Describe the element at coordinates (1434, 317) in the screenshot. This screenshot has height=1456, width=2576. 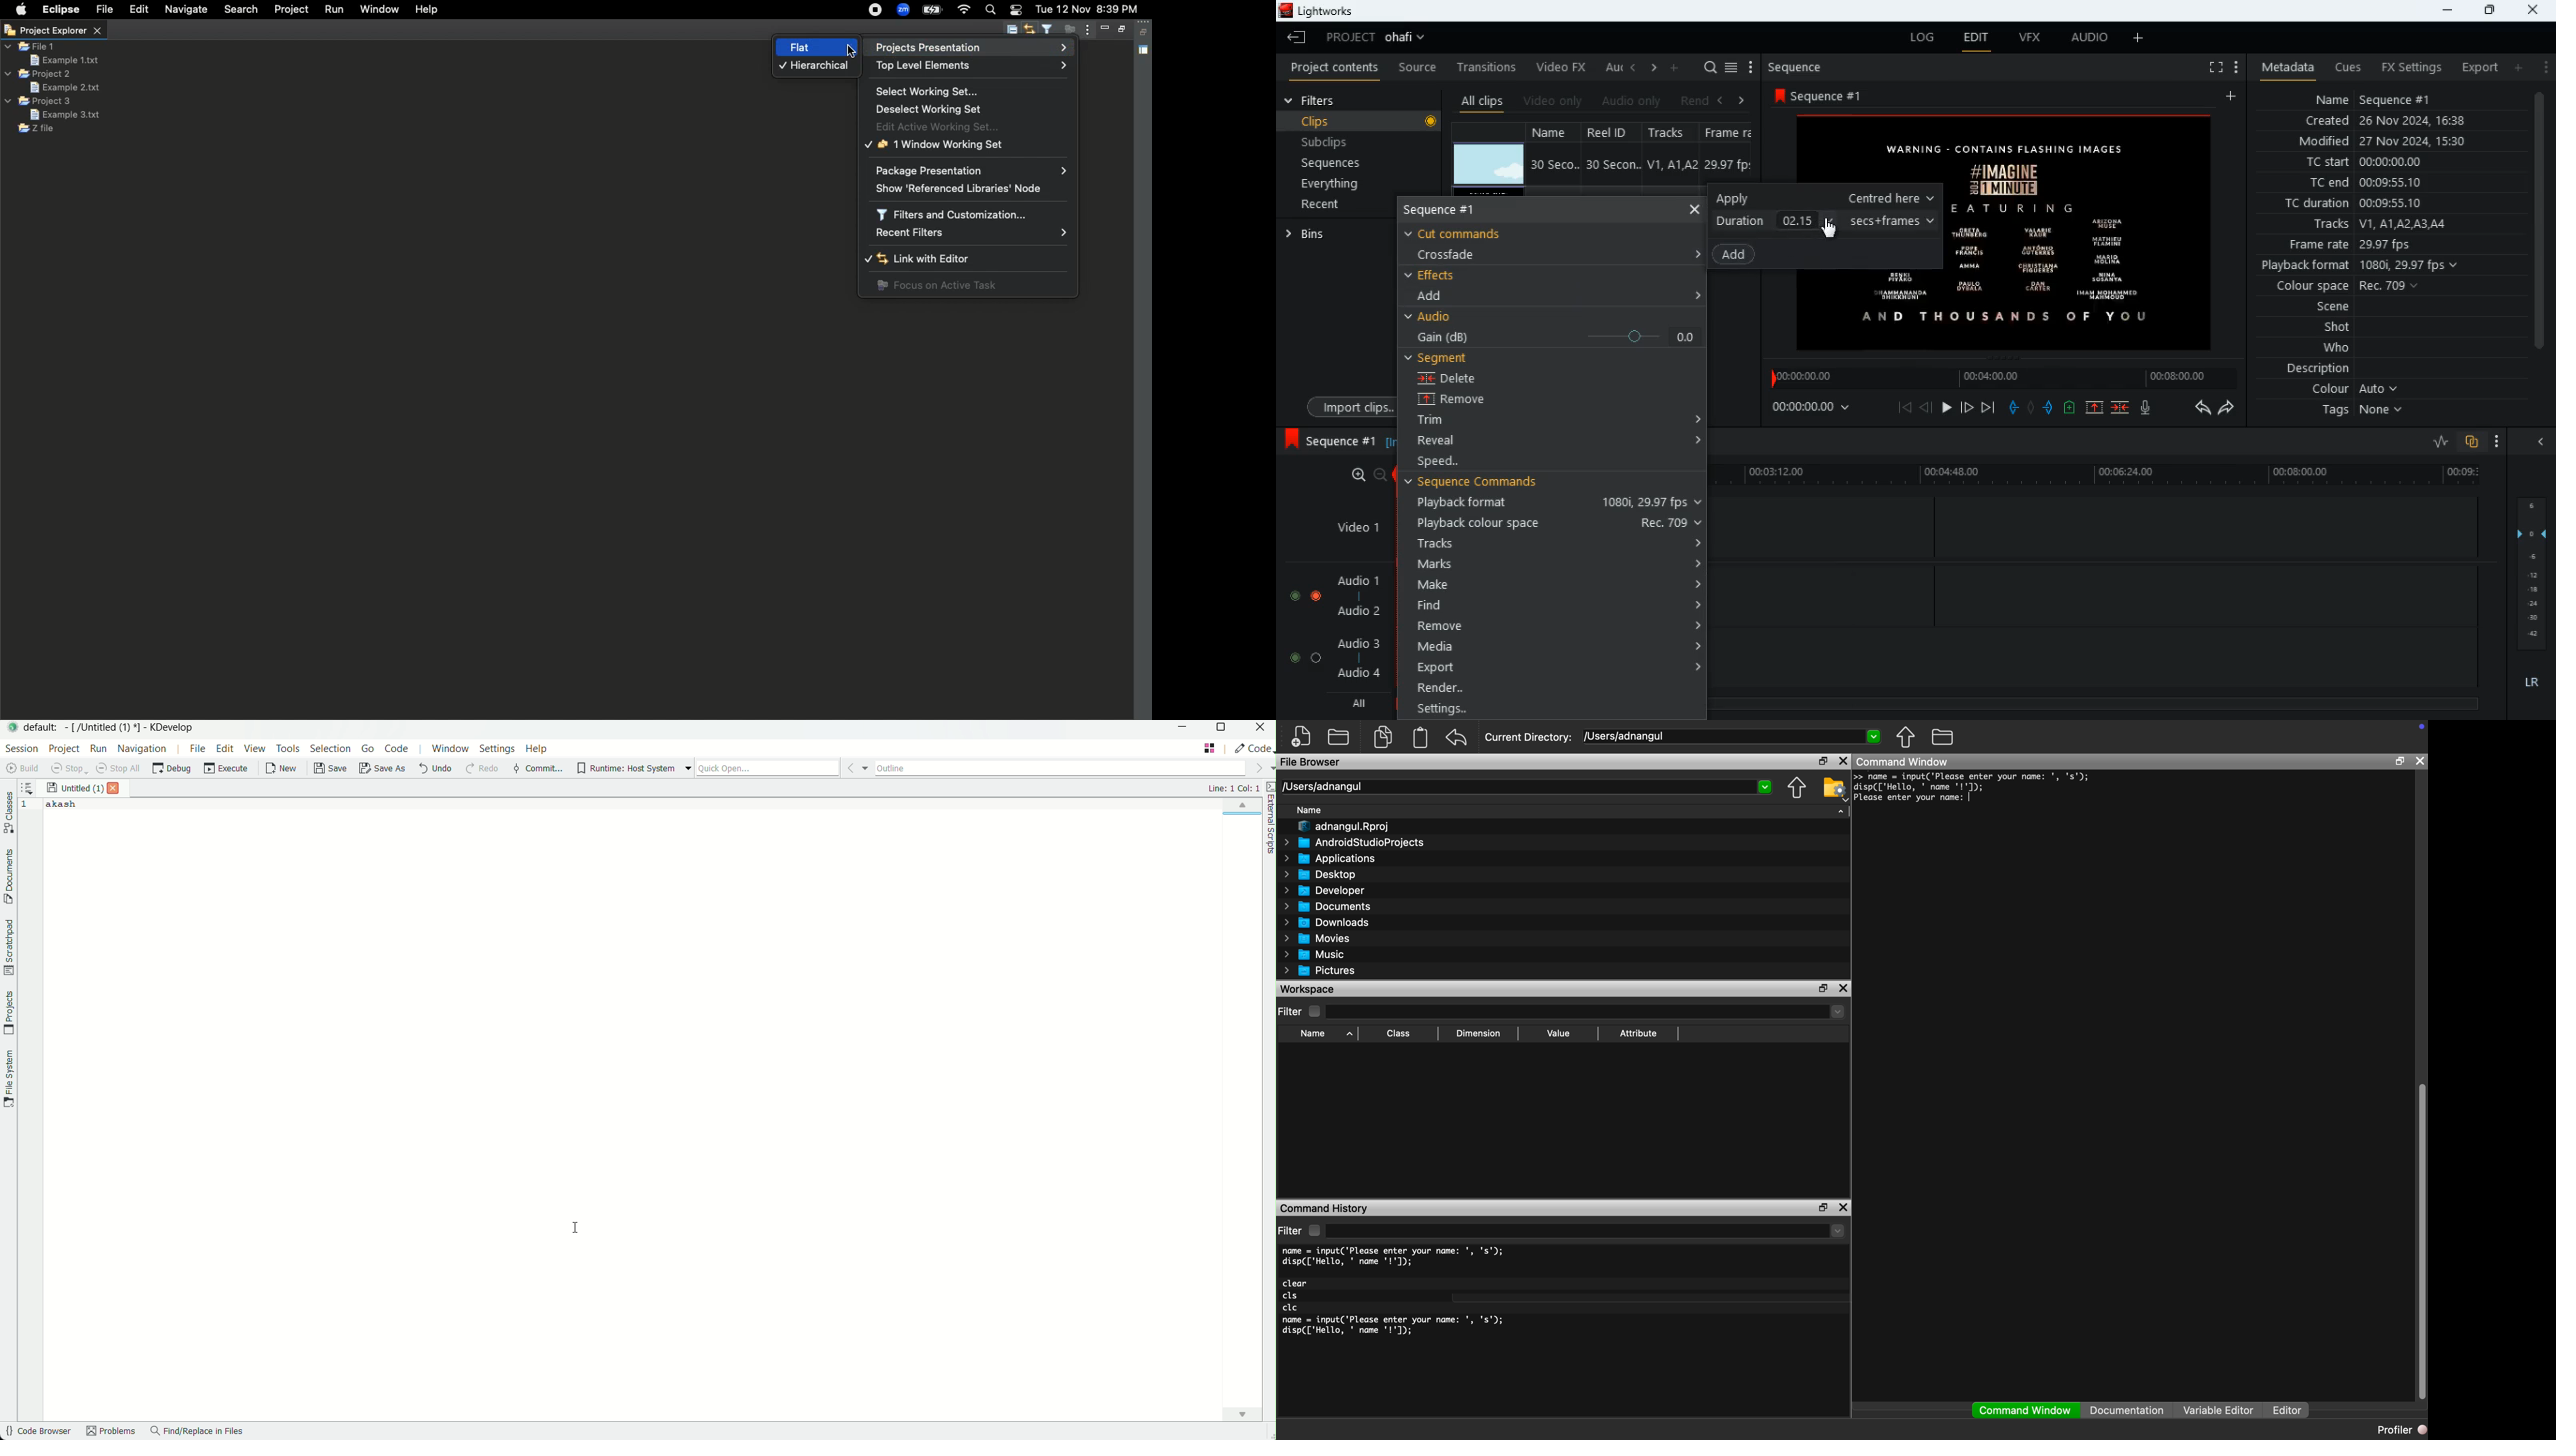
I see `audio` at that location.